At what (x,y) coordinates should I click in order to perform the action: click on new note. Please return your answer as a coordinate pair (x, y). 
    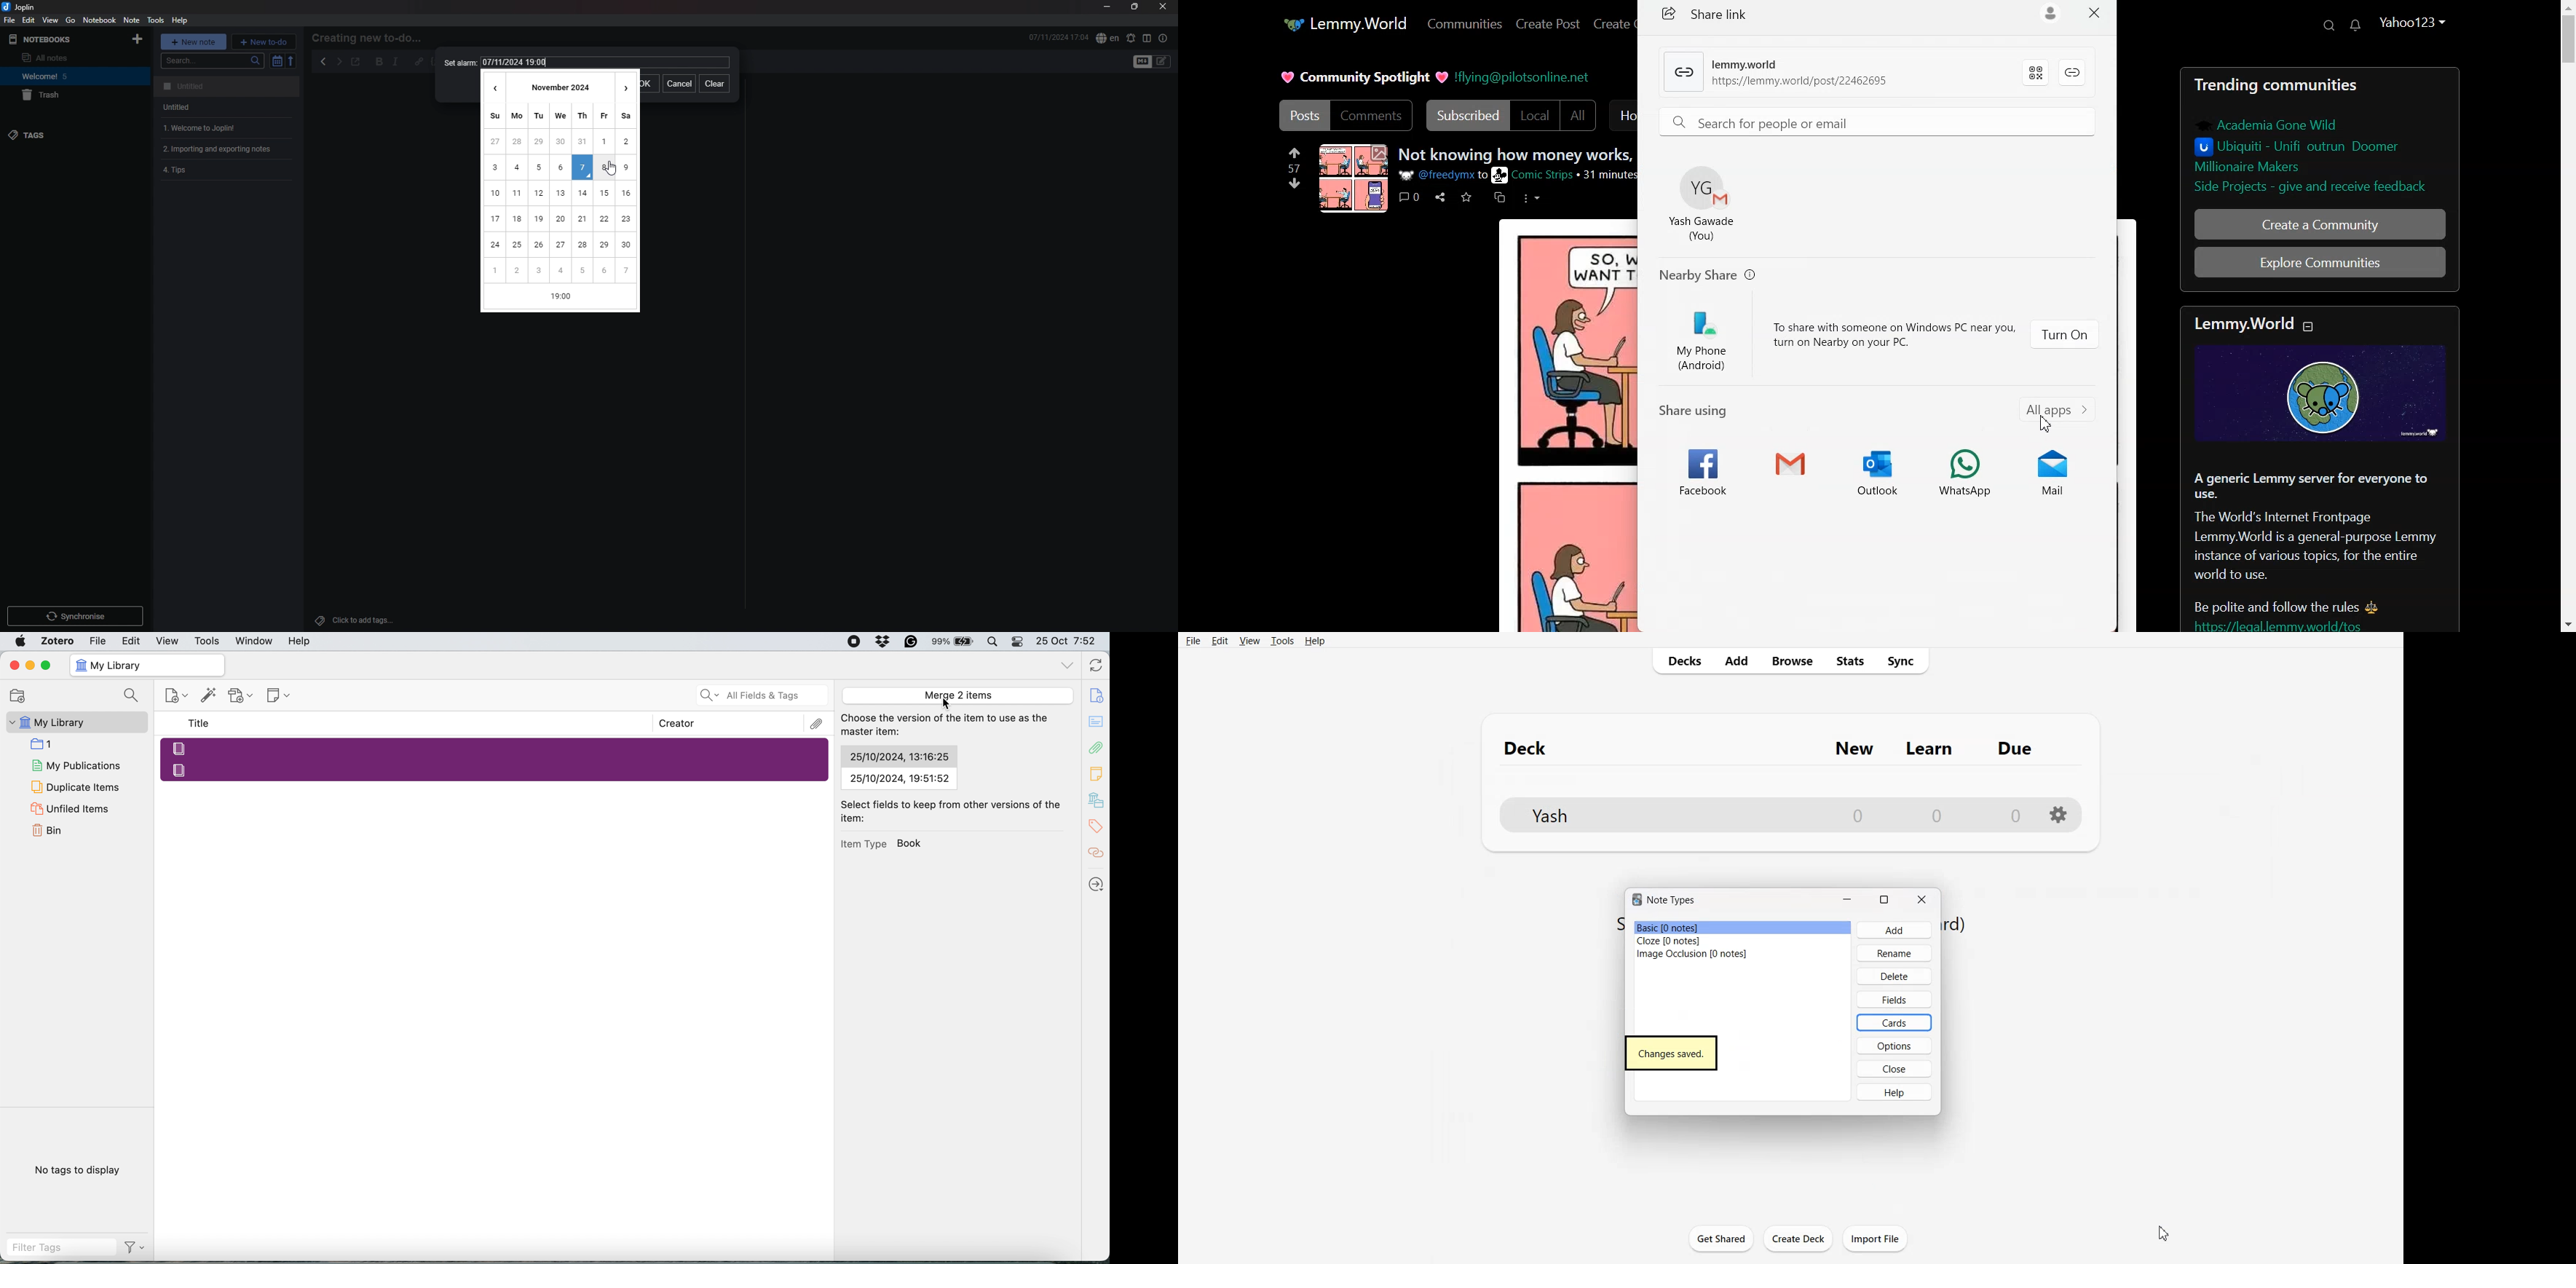
    Looking at the image, I should click on (193, 40).